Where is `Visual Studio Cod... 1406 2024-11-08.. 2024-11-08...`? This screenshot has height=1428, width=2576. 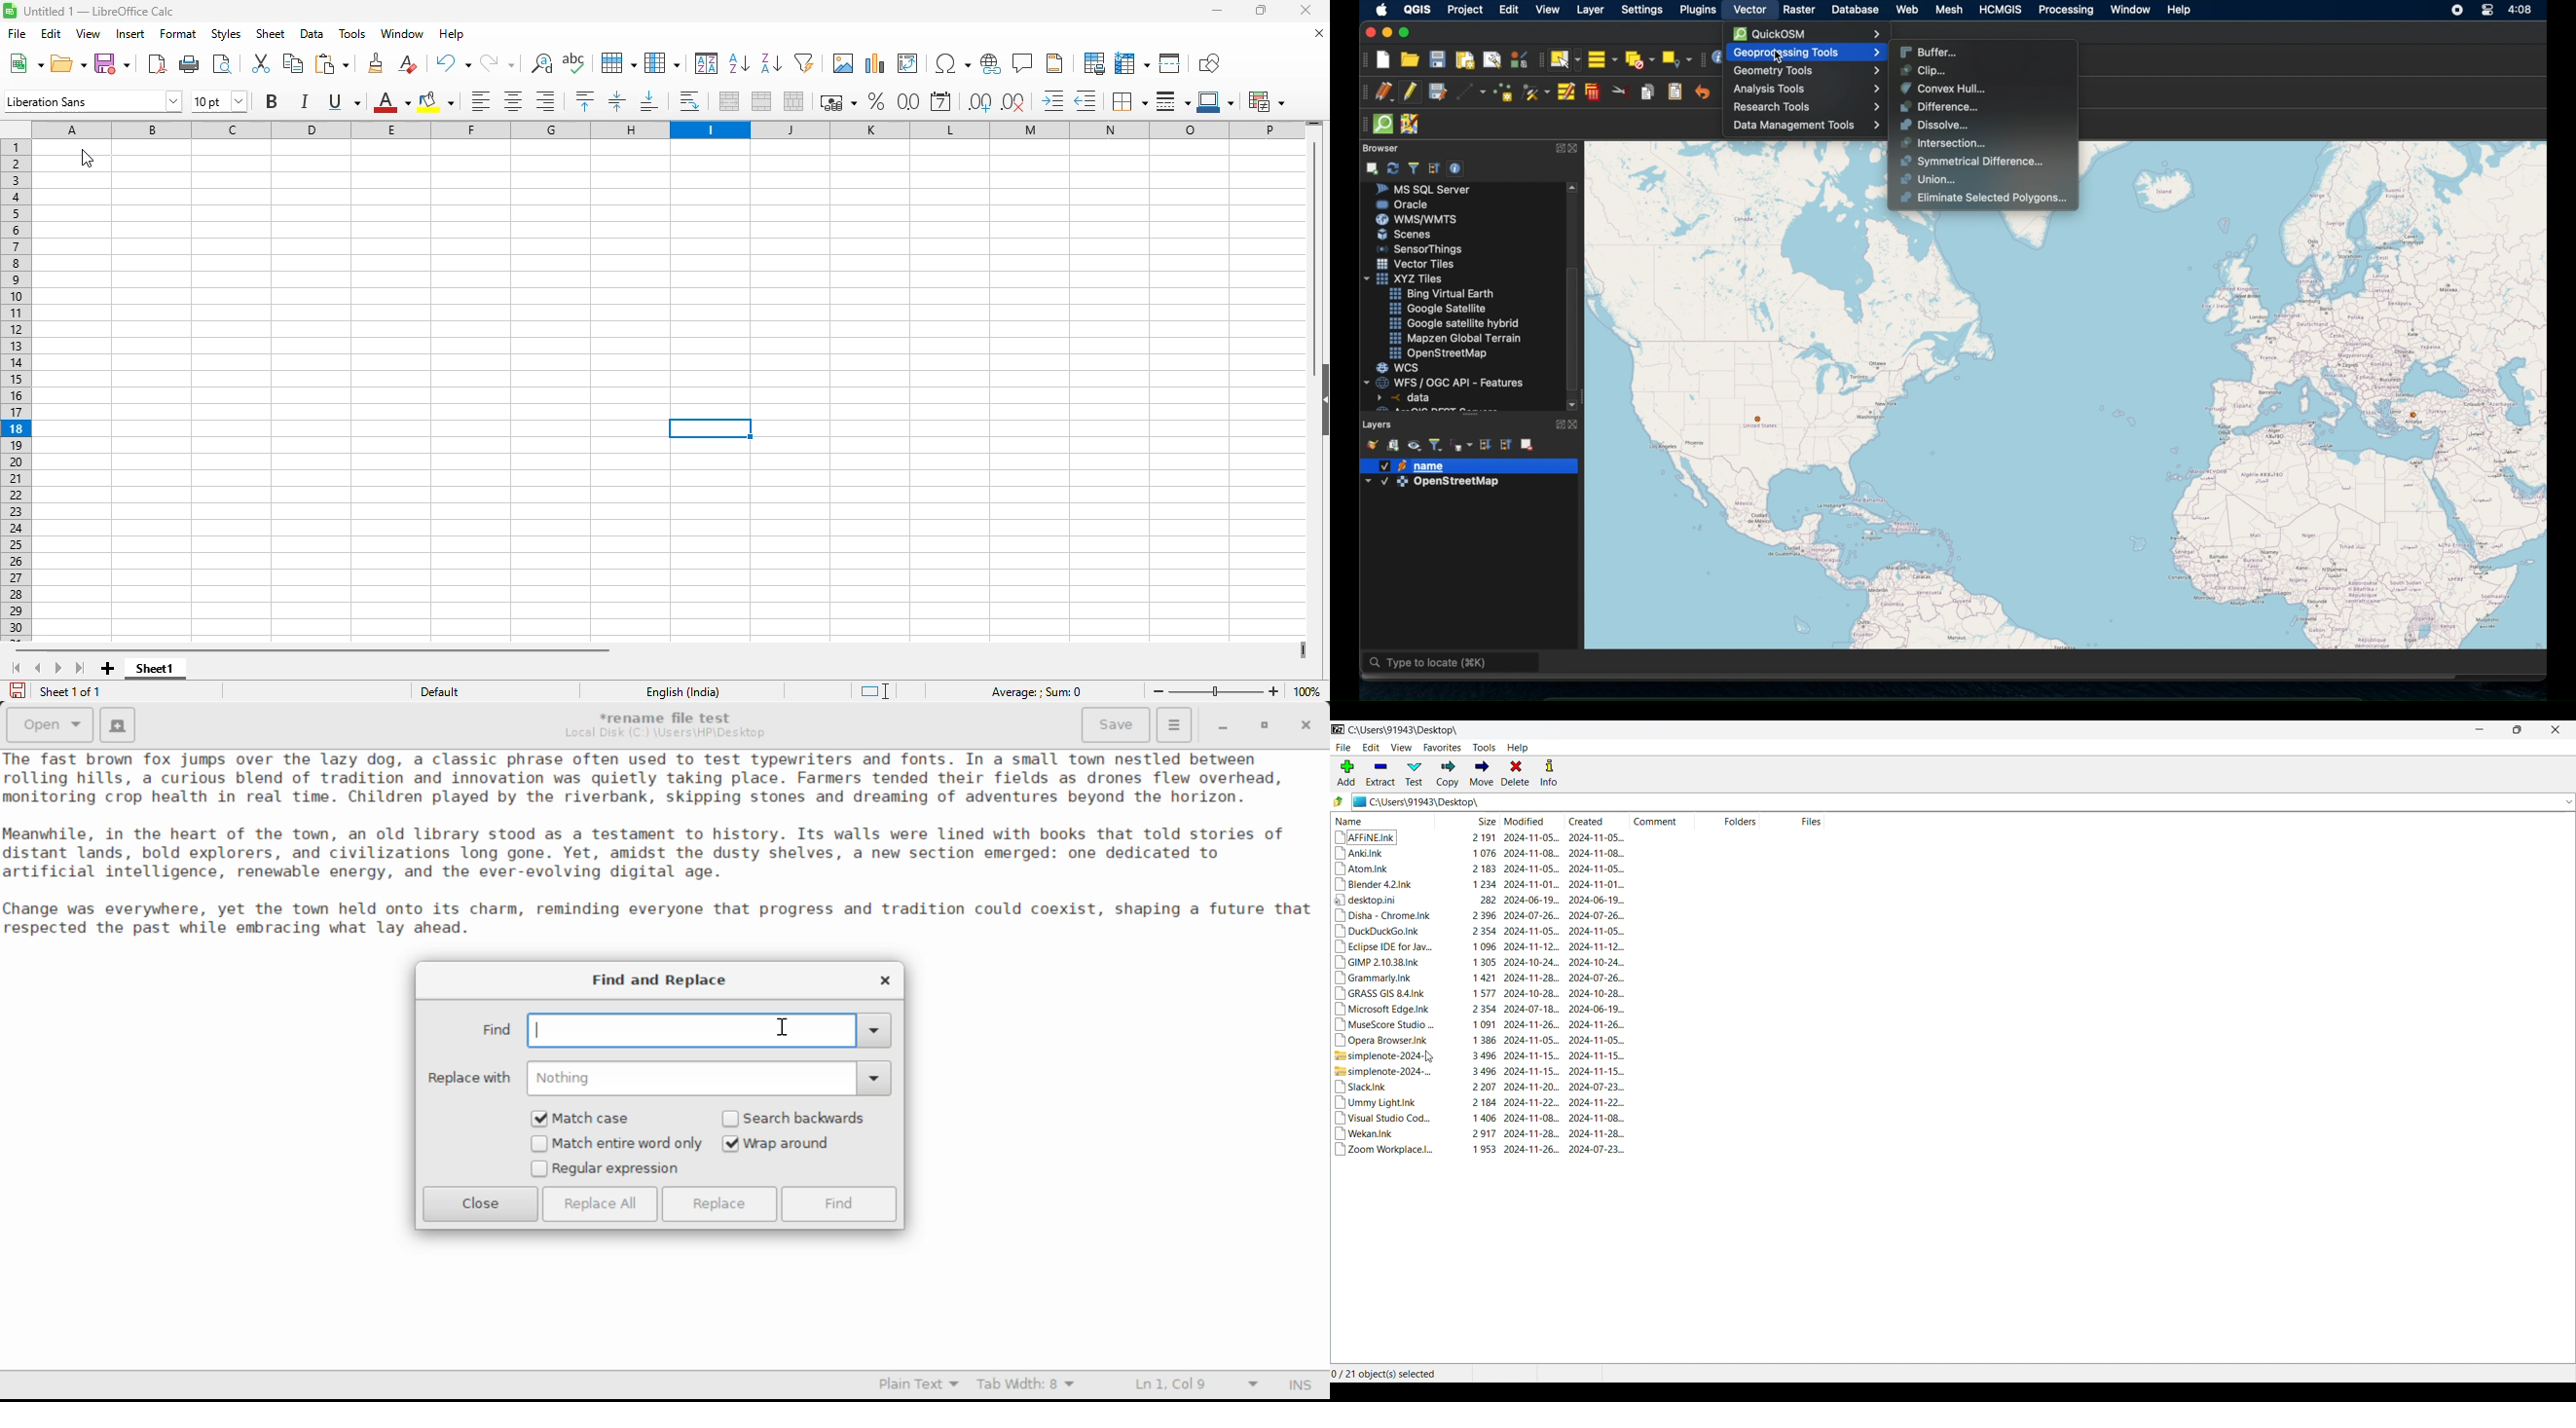 Visual Studio Cod... 1406 2024-11-08.. 2024-11-08... is located at coordinates (1484, 1118).